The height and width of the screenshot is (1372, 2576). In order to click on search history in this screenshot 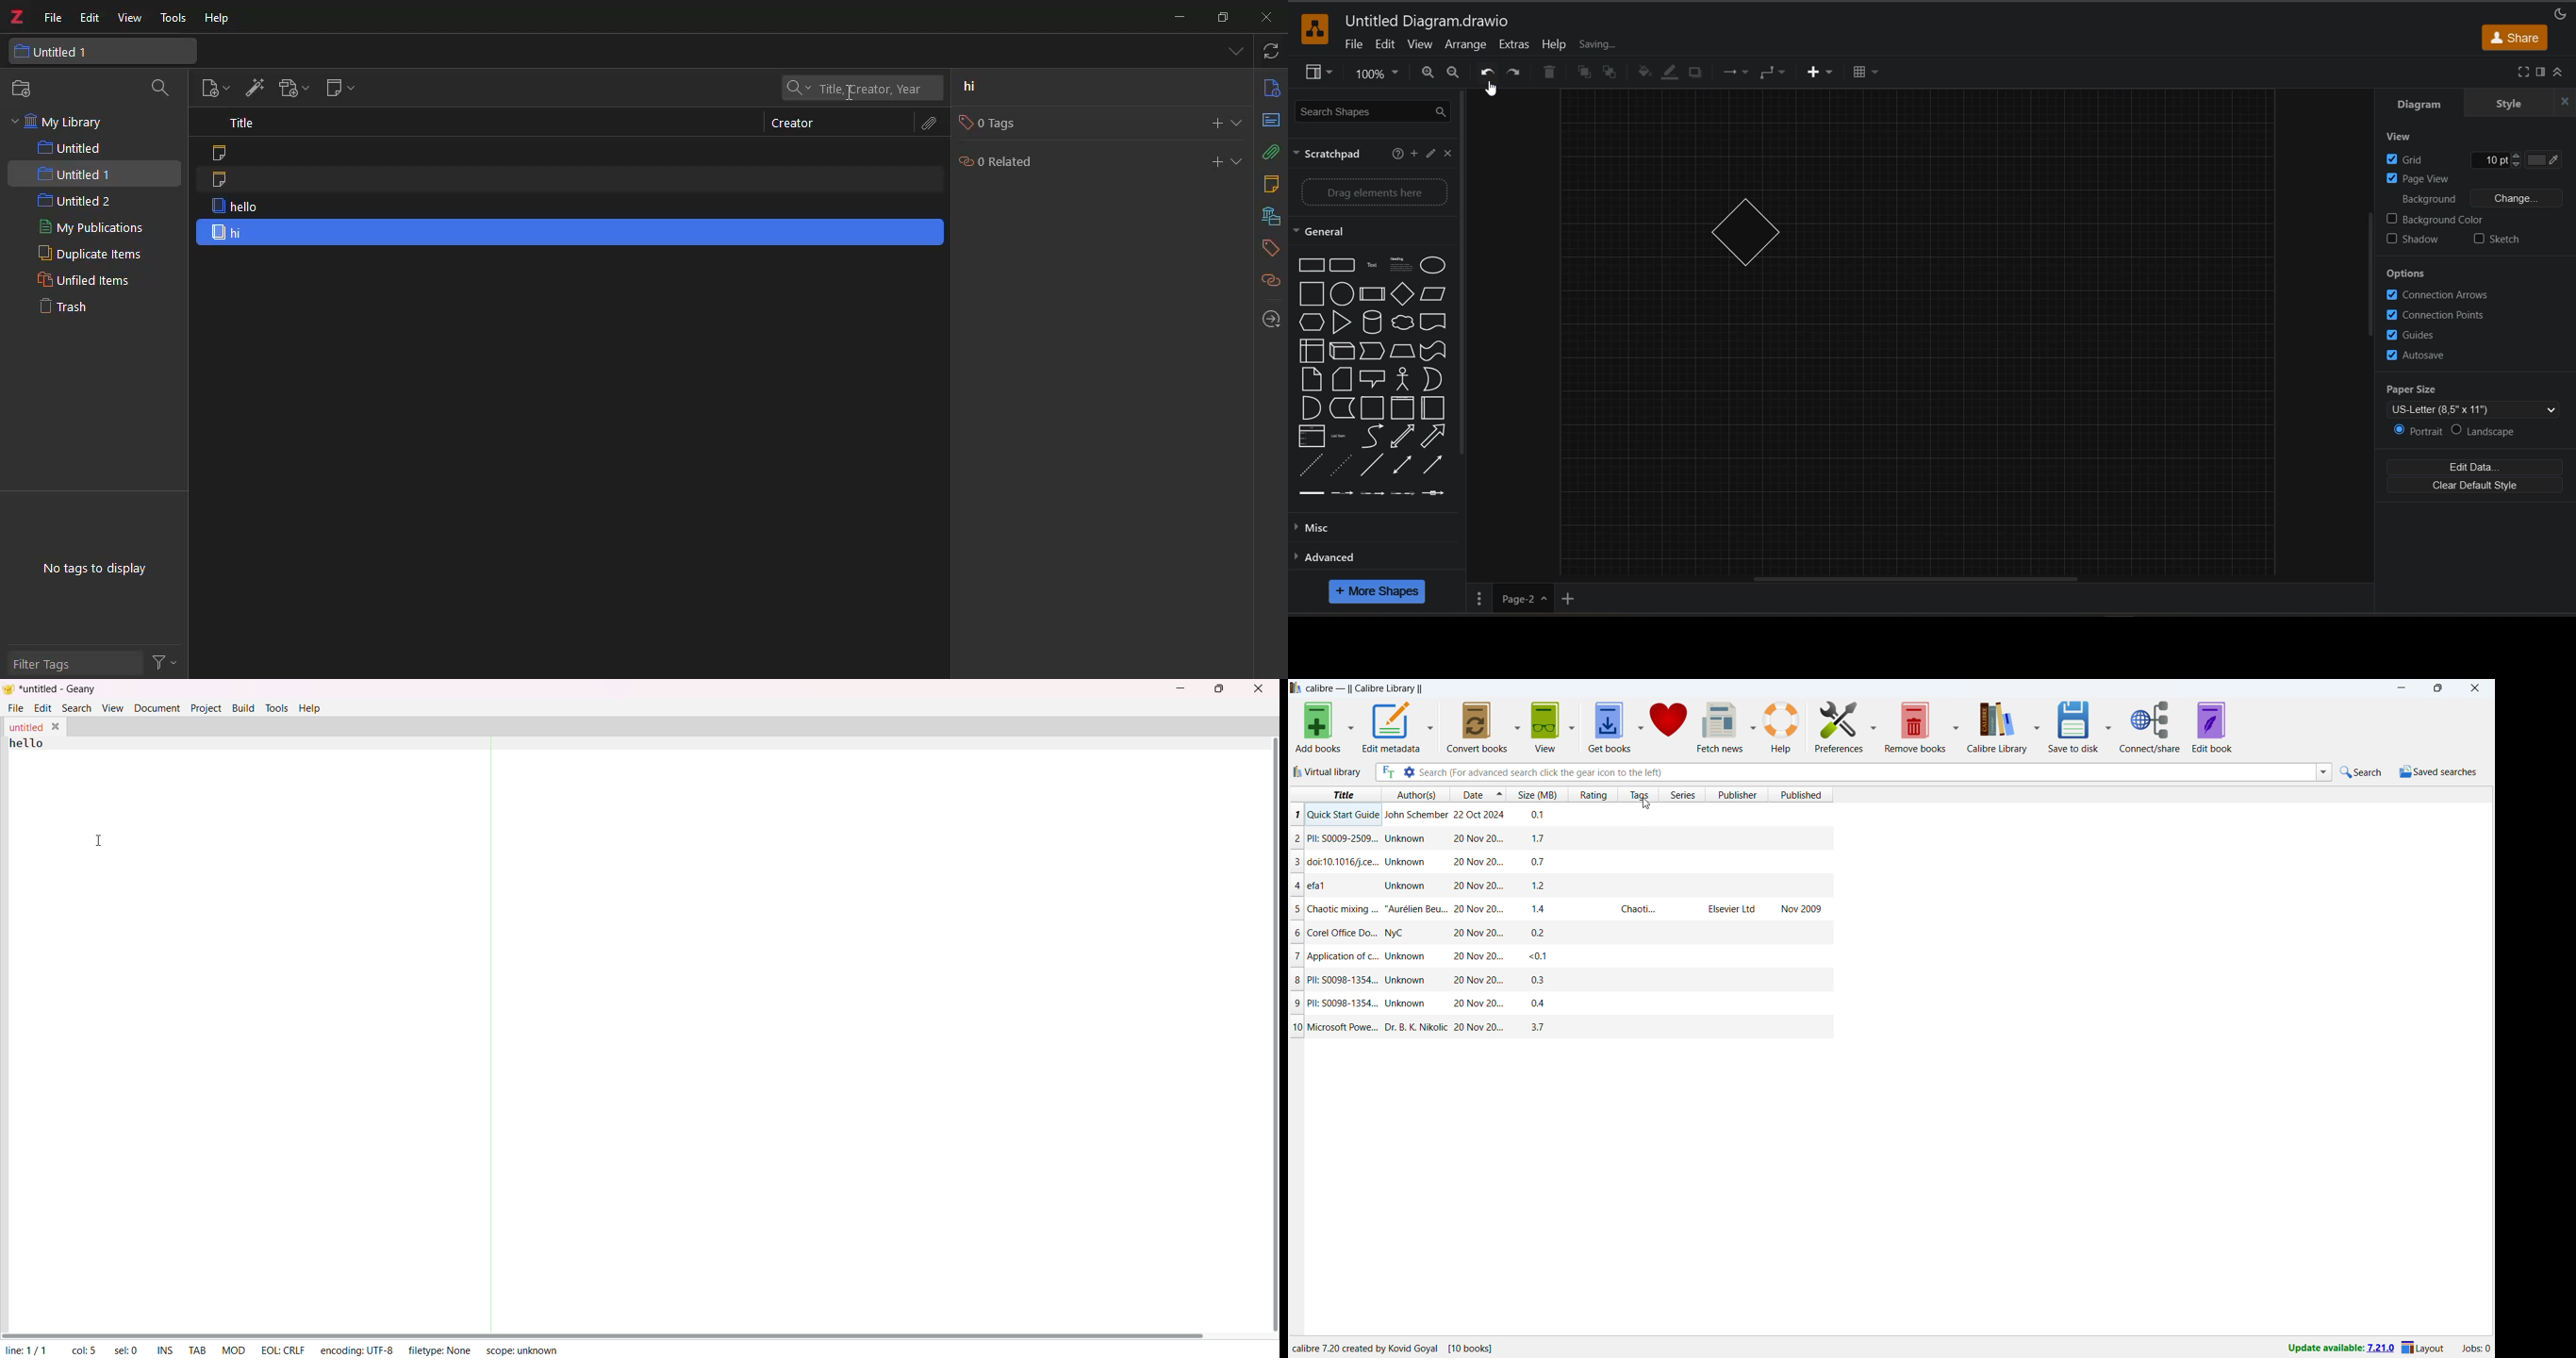, I will do `click(2323, 772)`.